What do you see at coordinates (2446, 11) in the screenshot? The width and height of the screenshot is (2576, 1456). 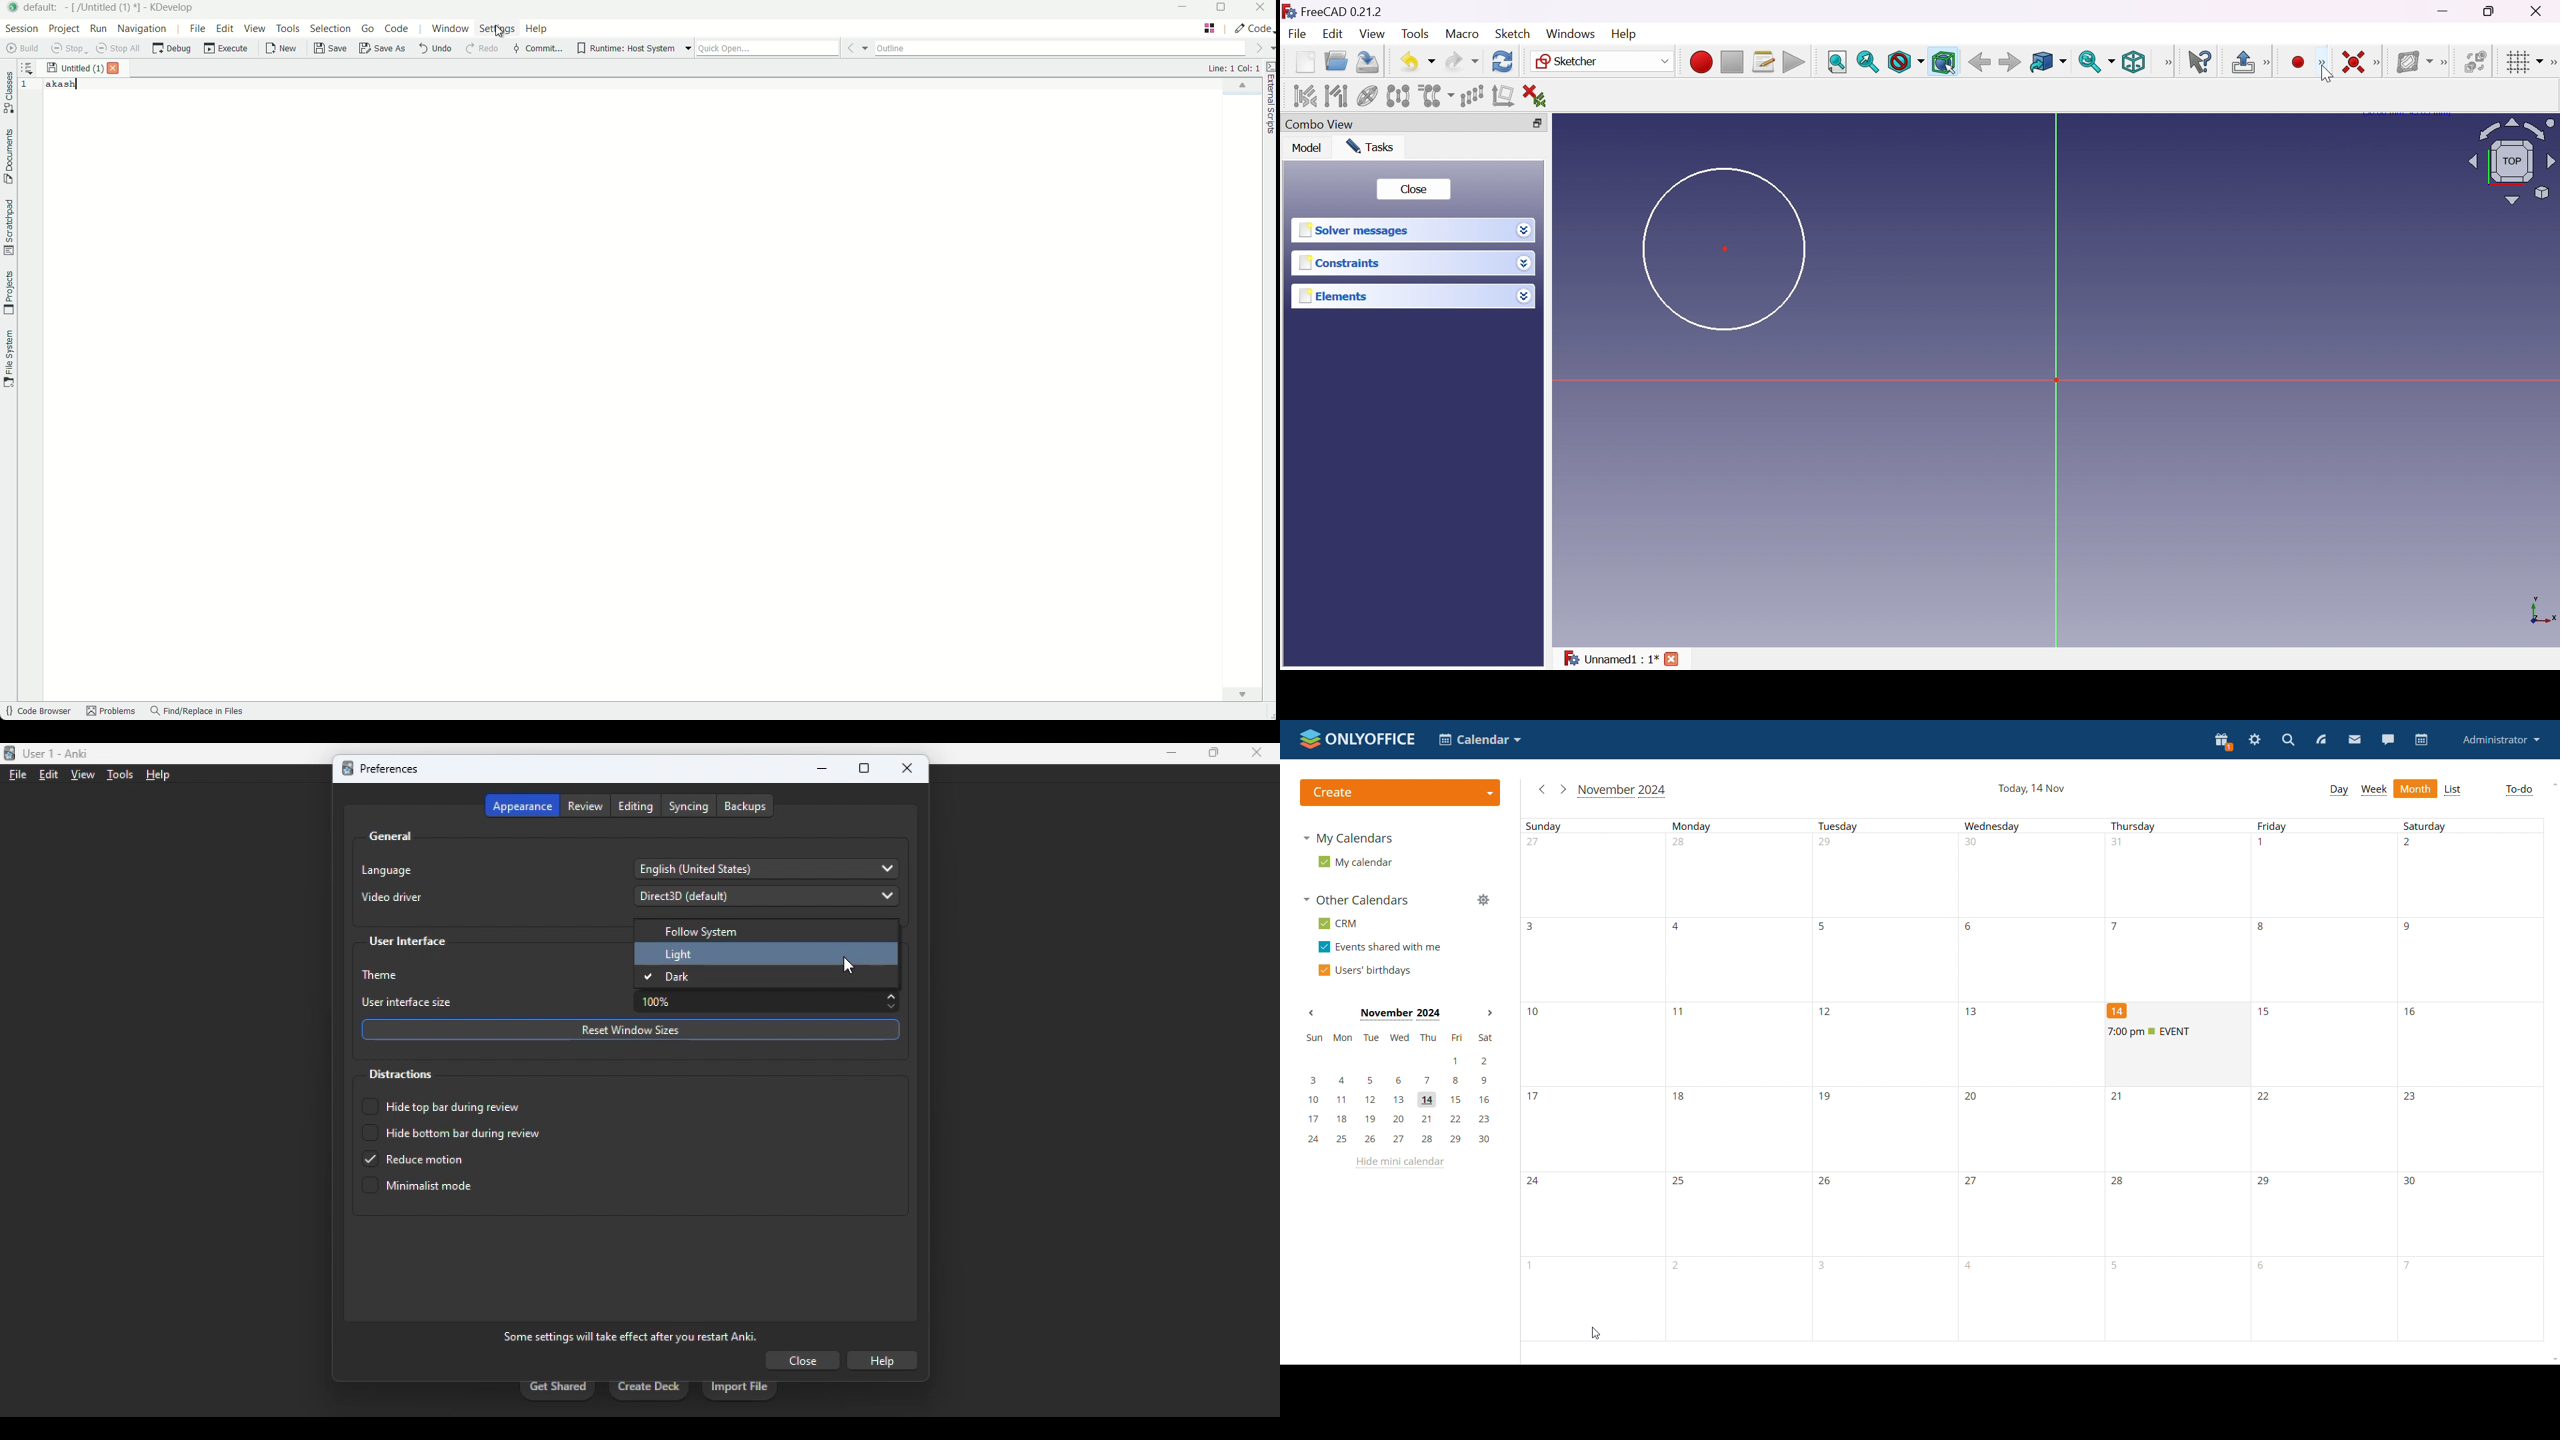 I see `Minimize` at bounding box center [2446, 11].